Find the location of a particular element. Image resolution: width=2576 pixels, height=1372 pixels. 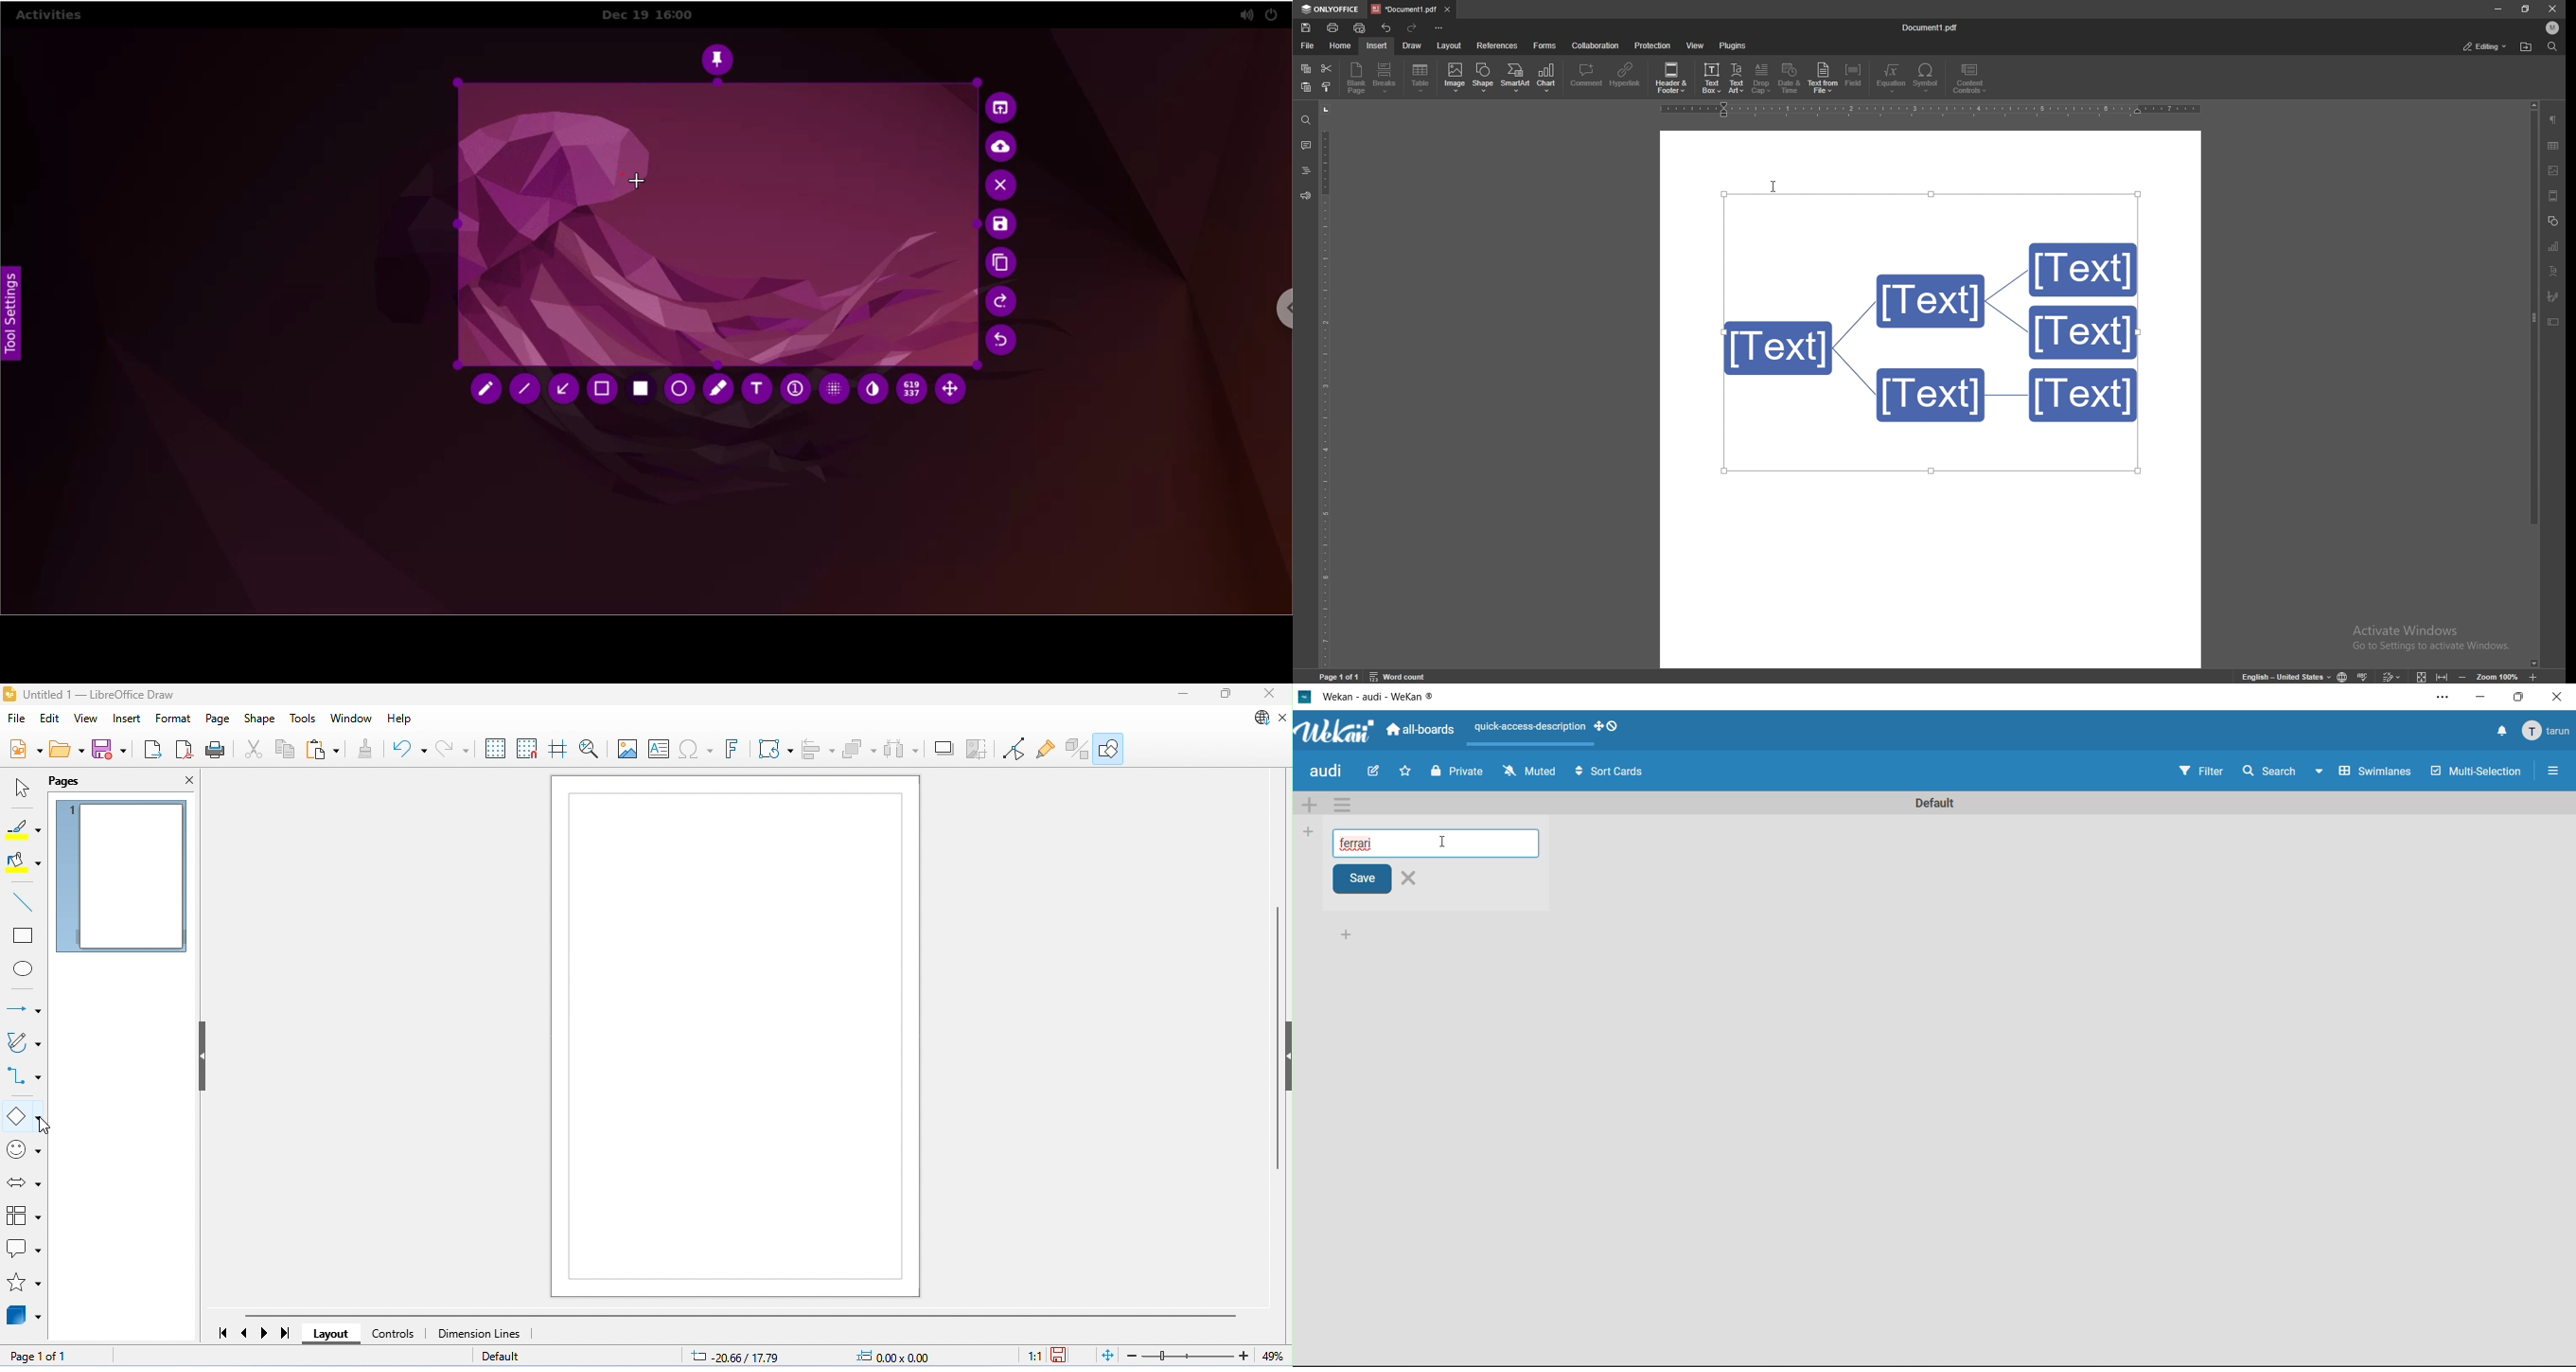

icon is located at coordinates (2442, 676).